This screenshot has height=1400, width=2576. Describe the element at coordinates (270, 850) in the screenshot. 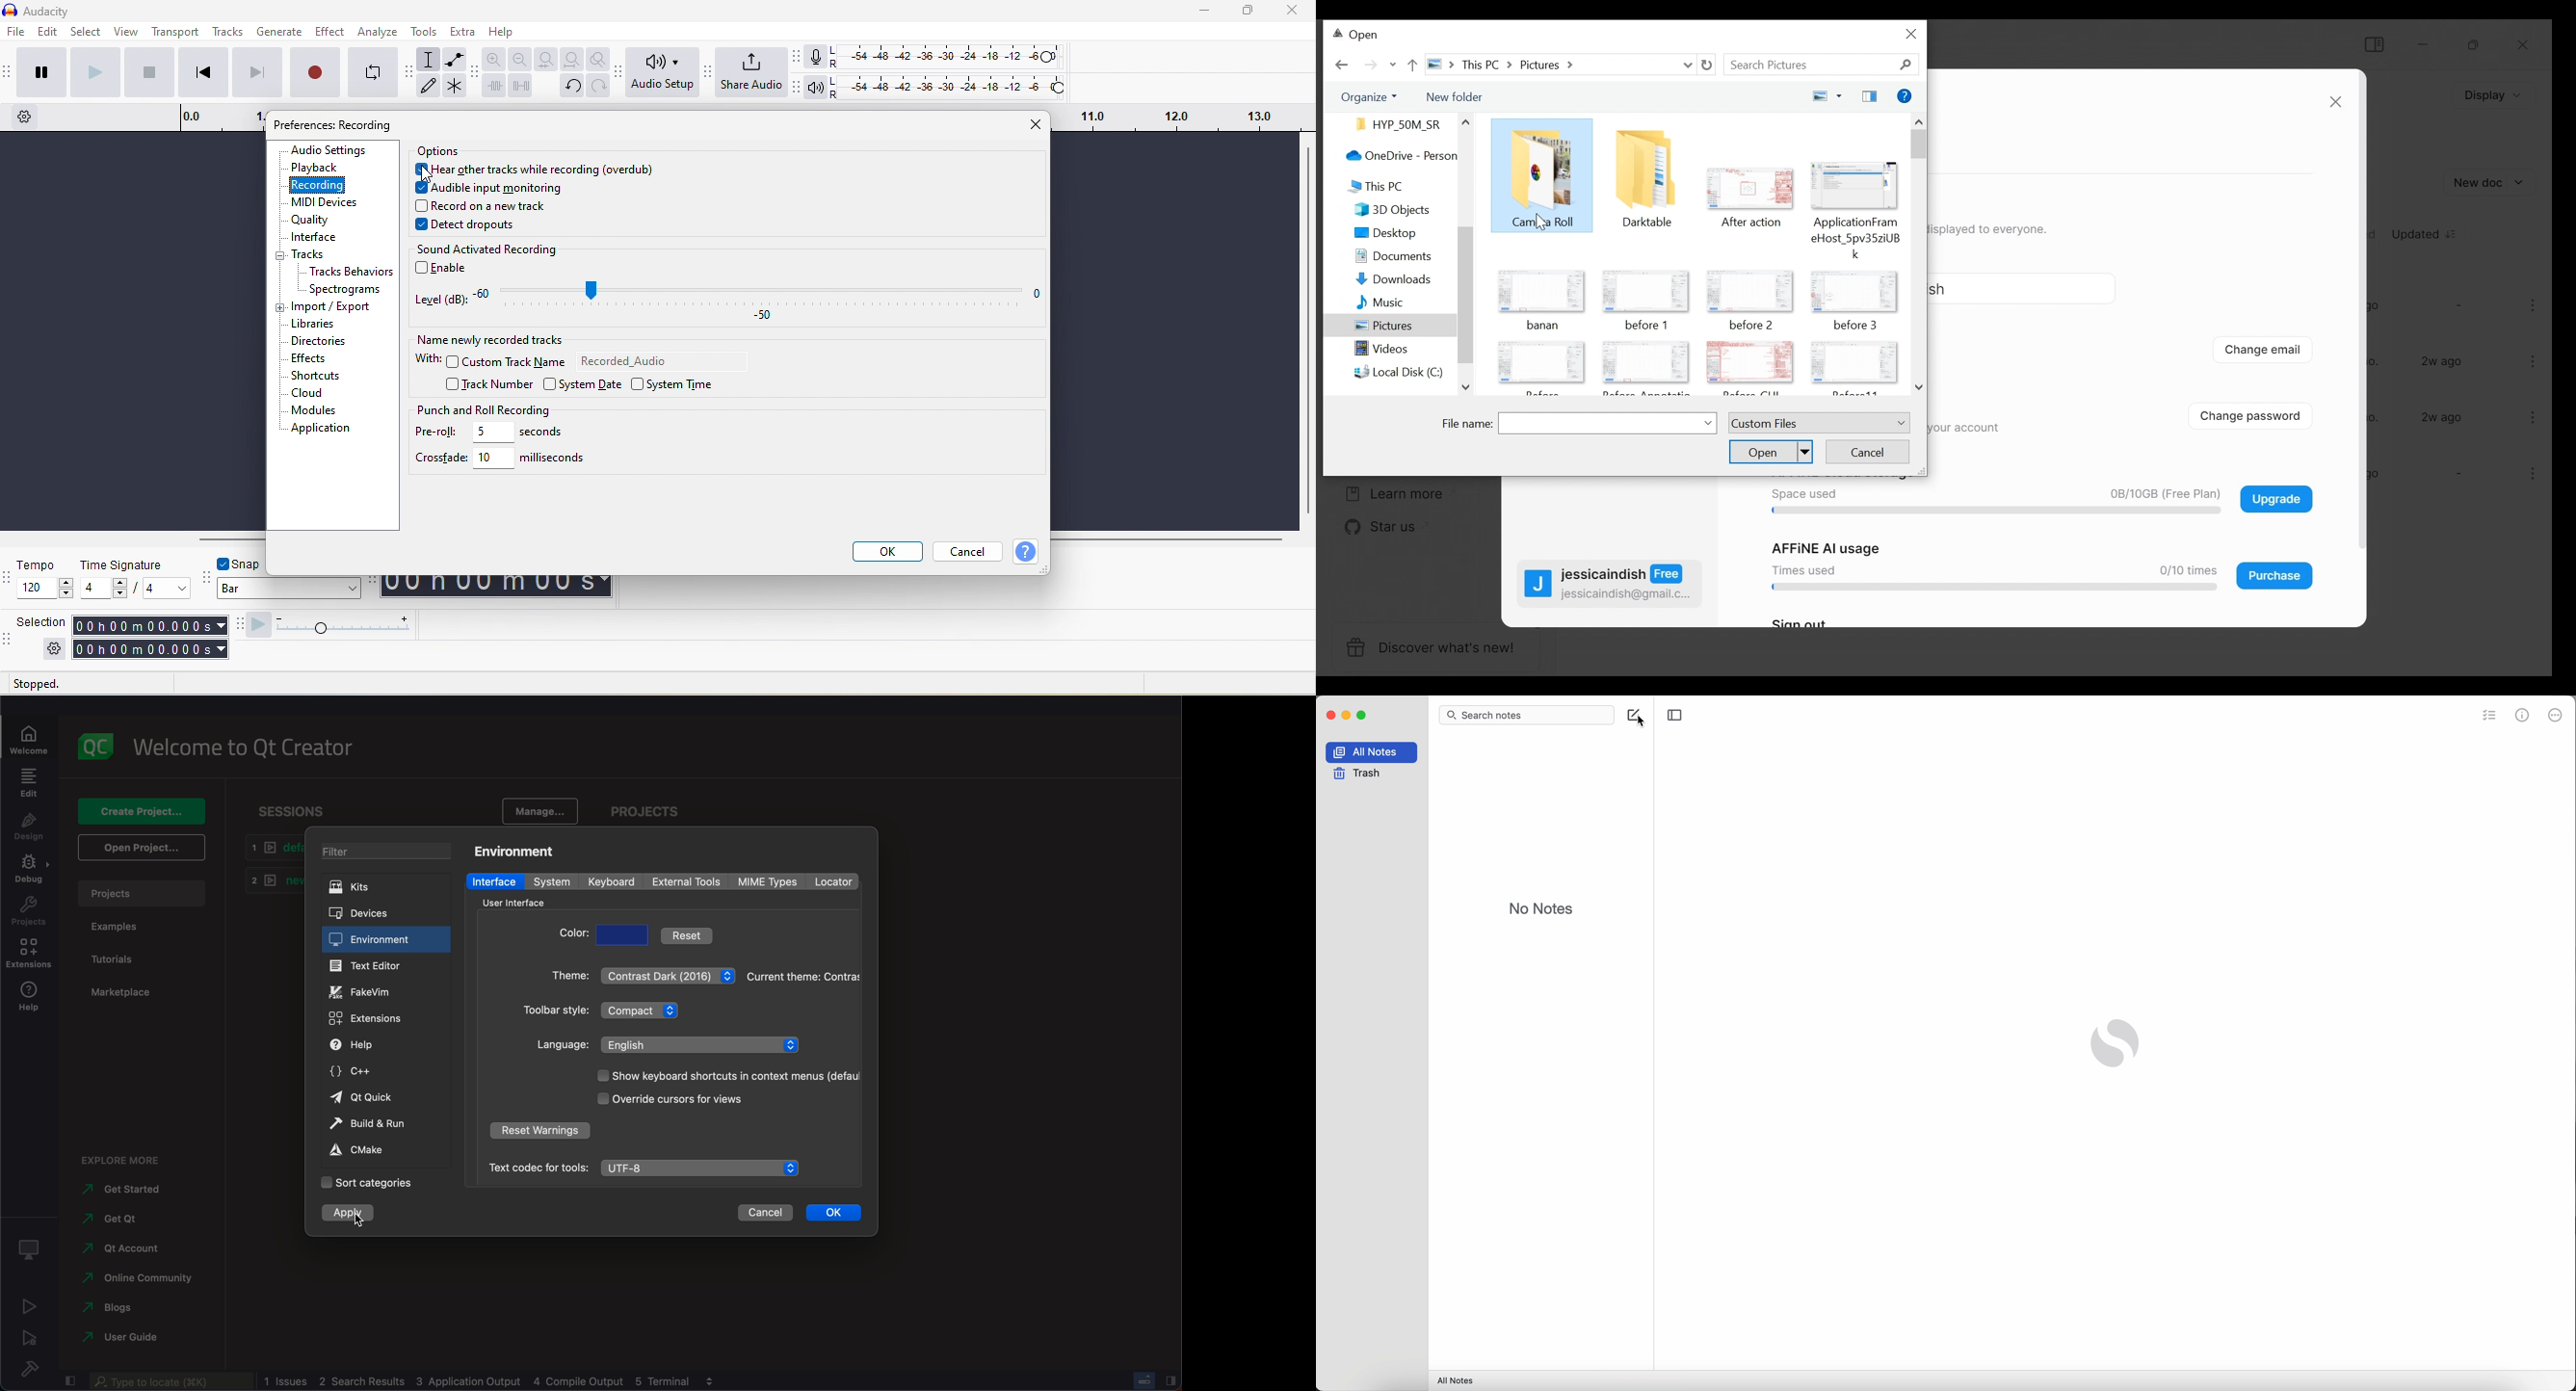

I see `default` at that location.